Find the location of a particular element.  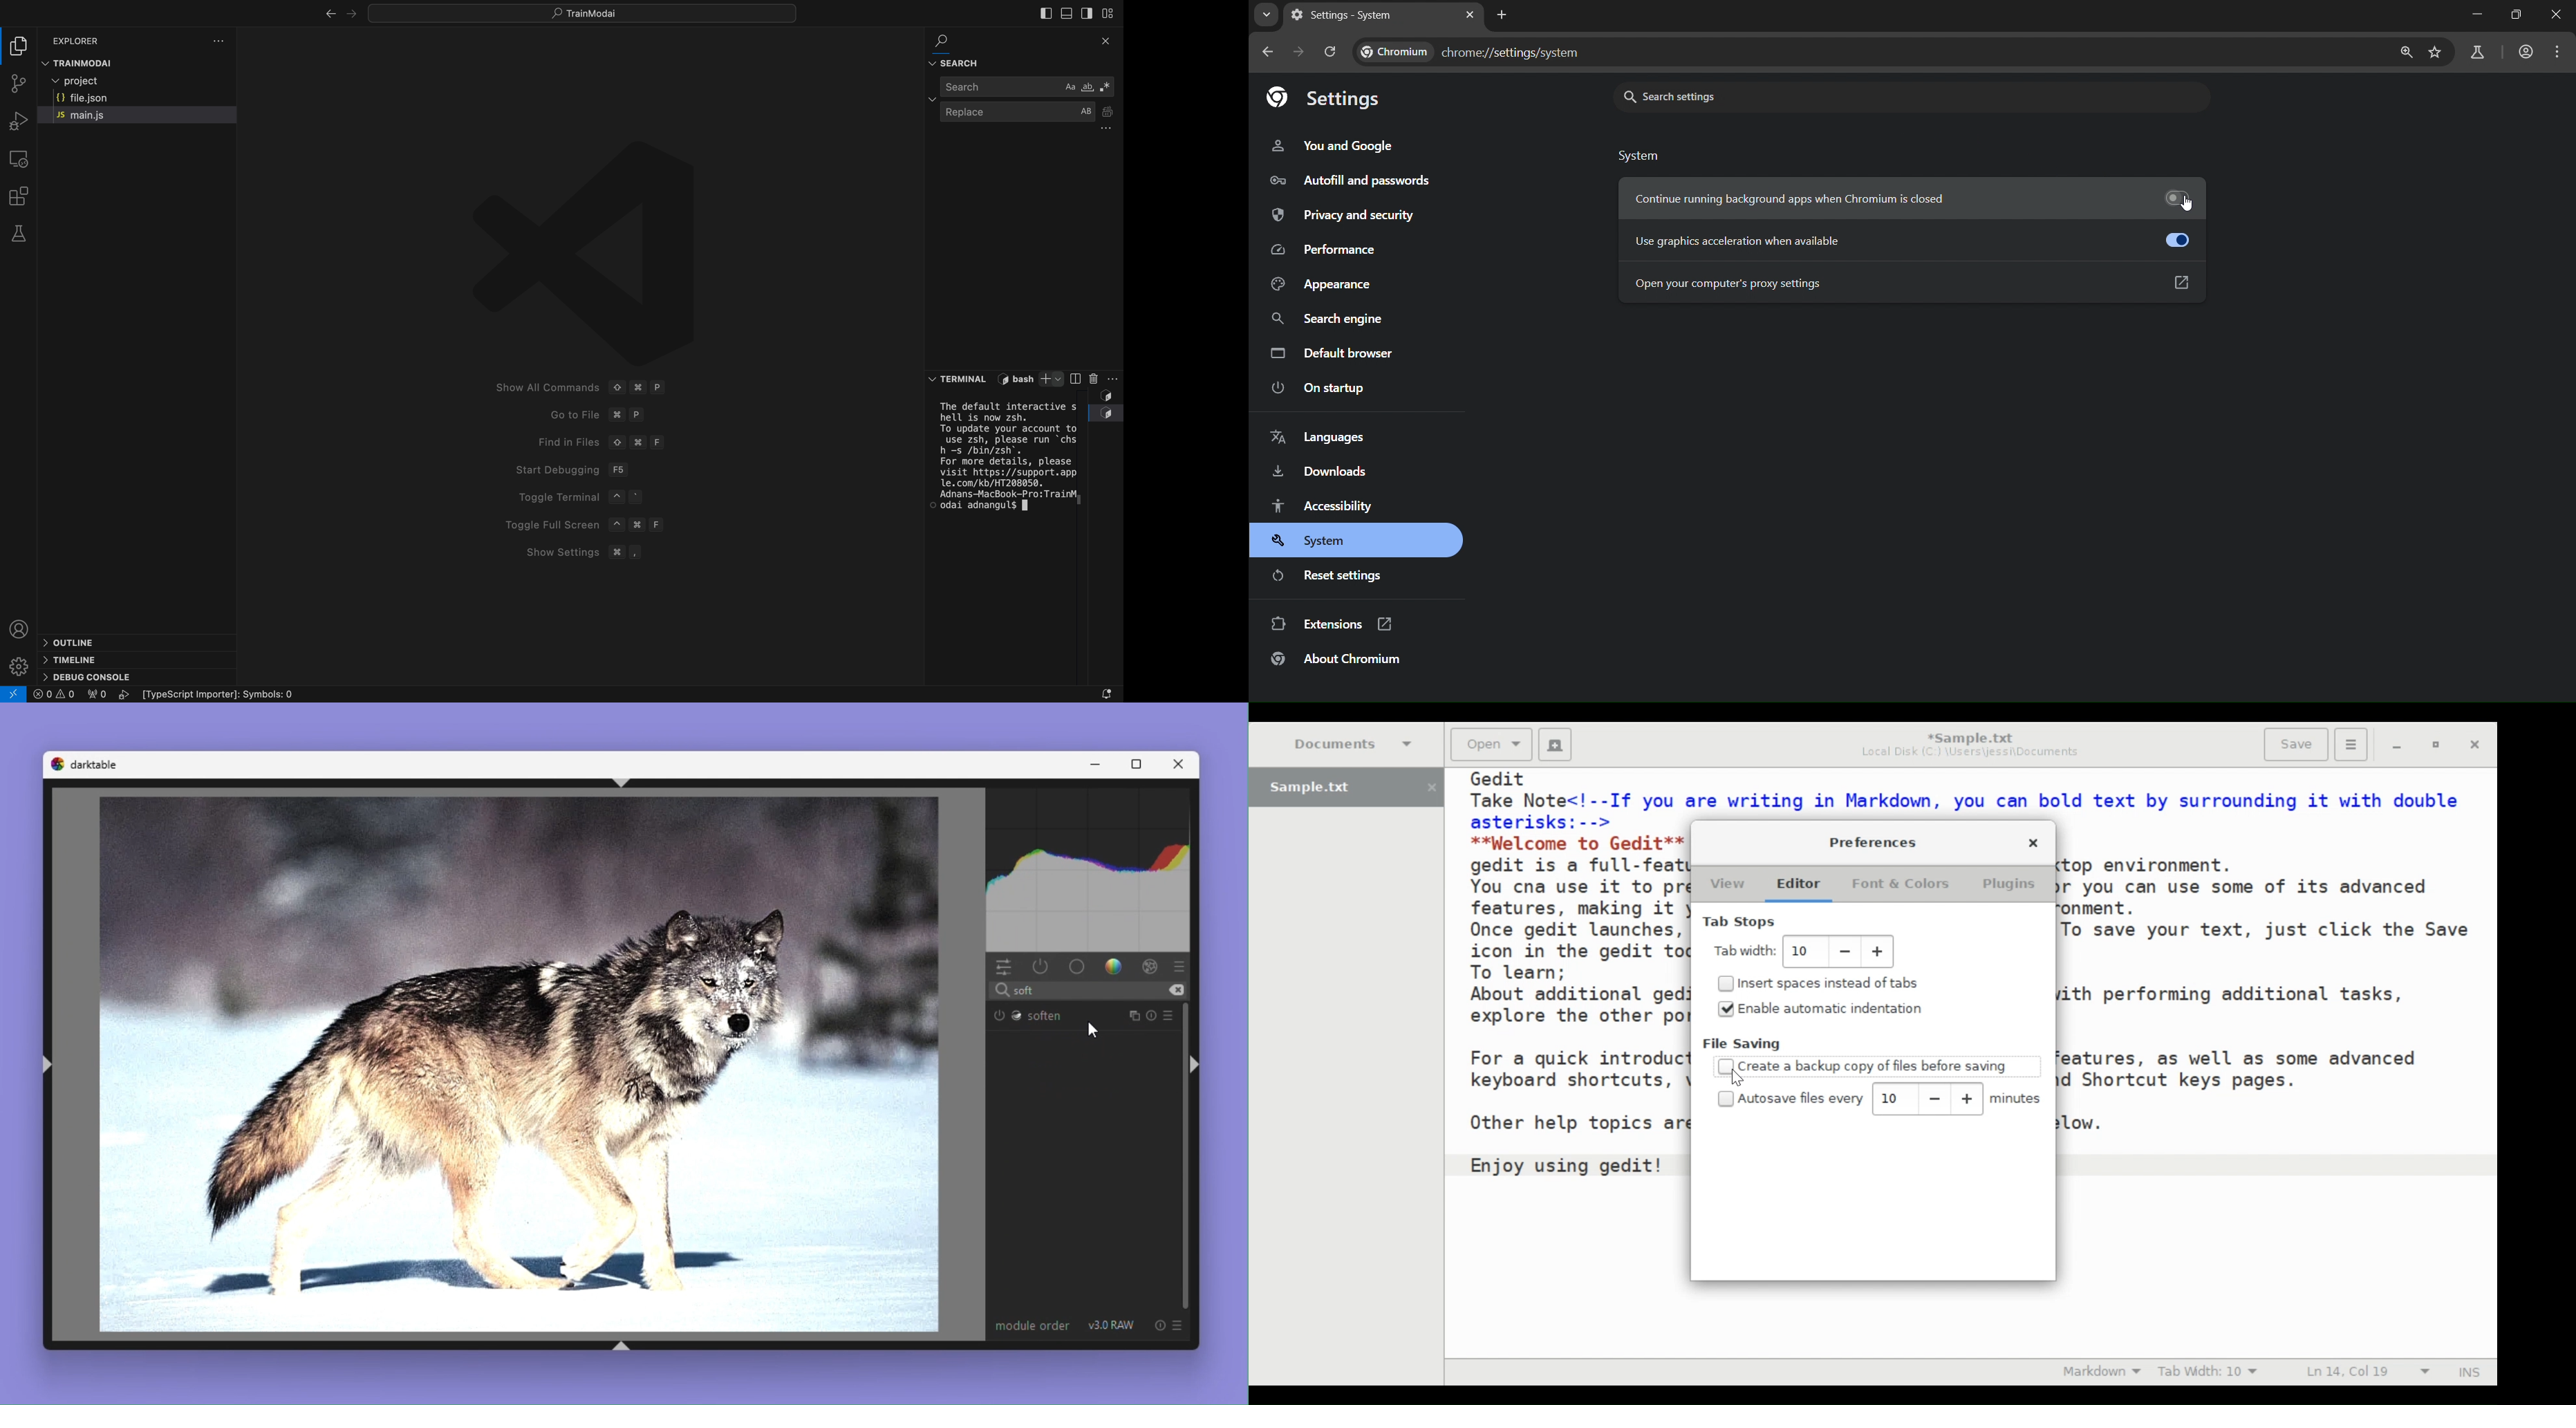

Find Files is located at coordinates (651, 441).